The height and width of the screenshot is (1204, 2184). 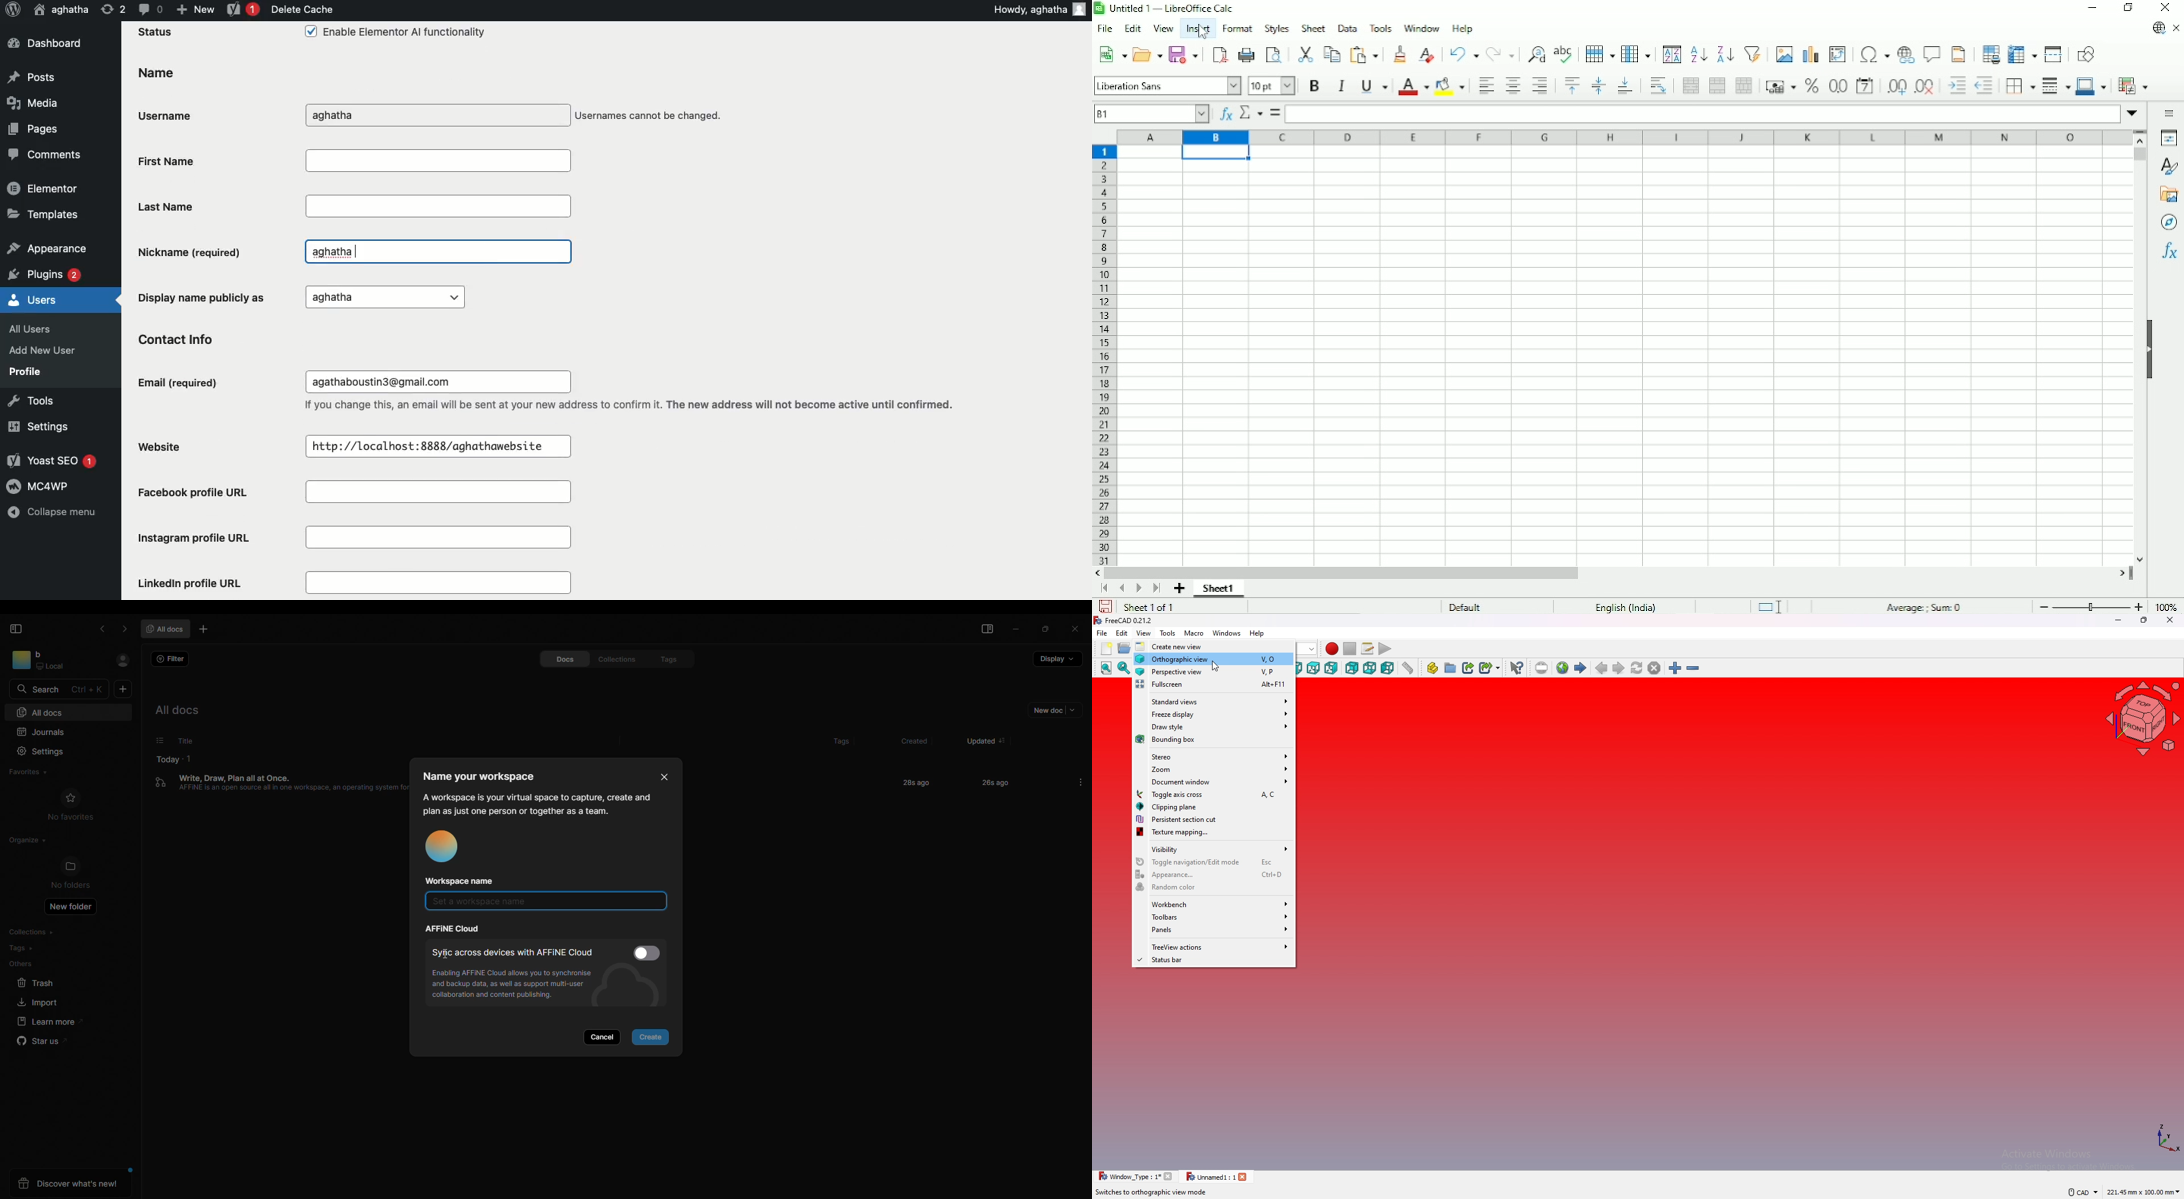 I want to click on http://localhost:8888/aghathawebsite, so click(x=430, y=446).